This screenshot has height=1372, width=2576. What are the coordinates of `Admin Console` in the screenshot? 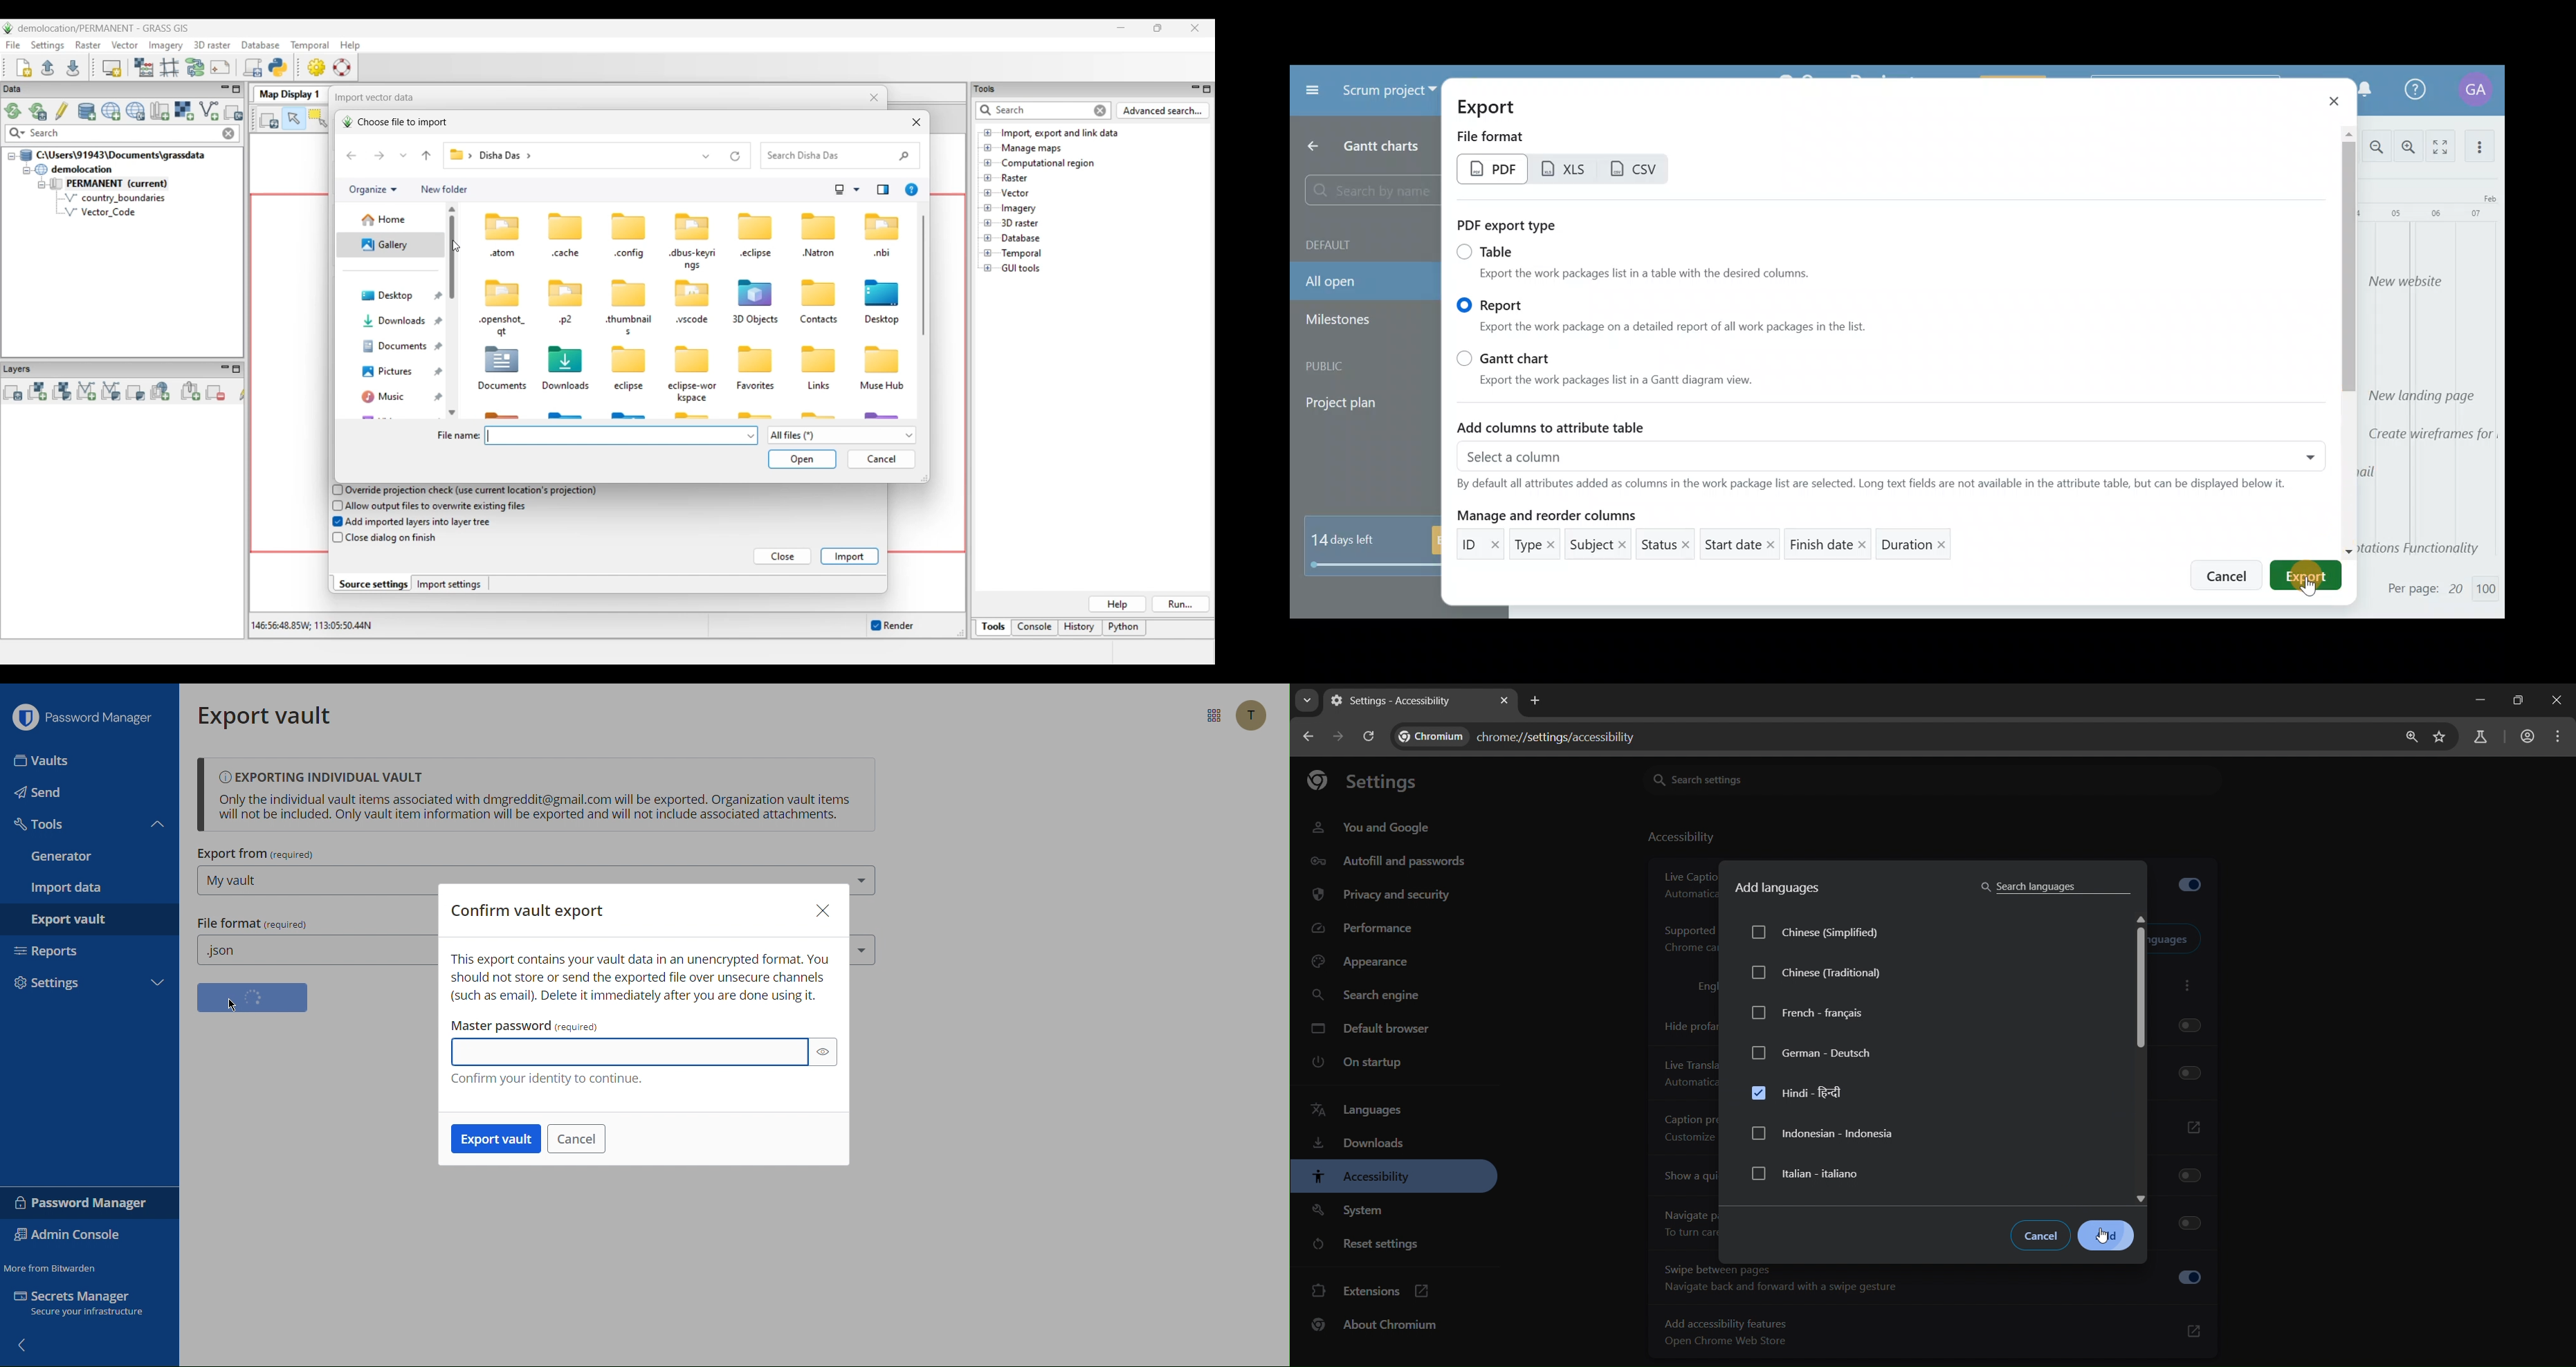 It's located at (73, 1236).